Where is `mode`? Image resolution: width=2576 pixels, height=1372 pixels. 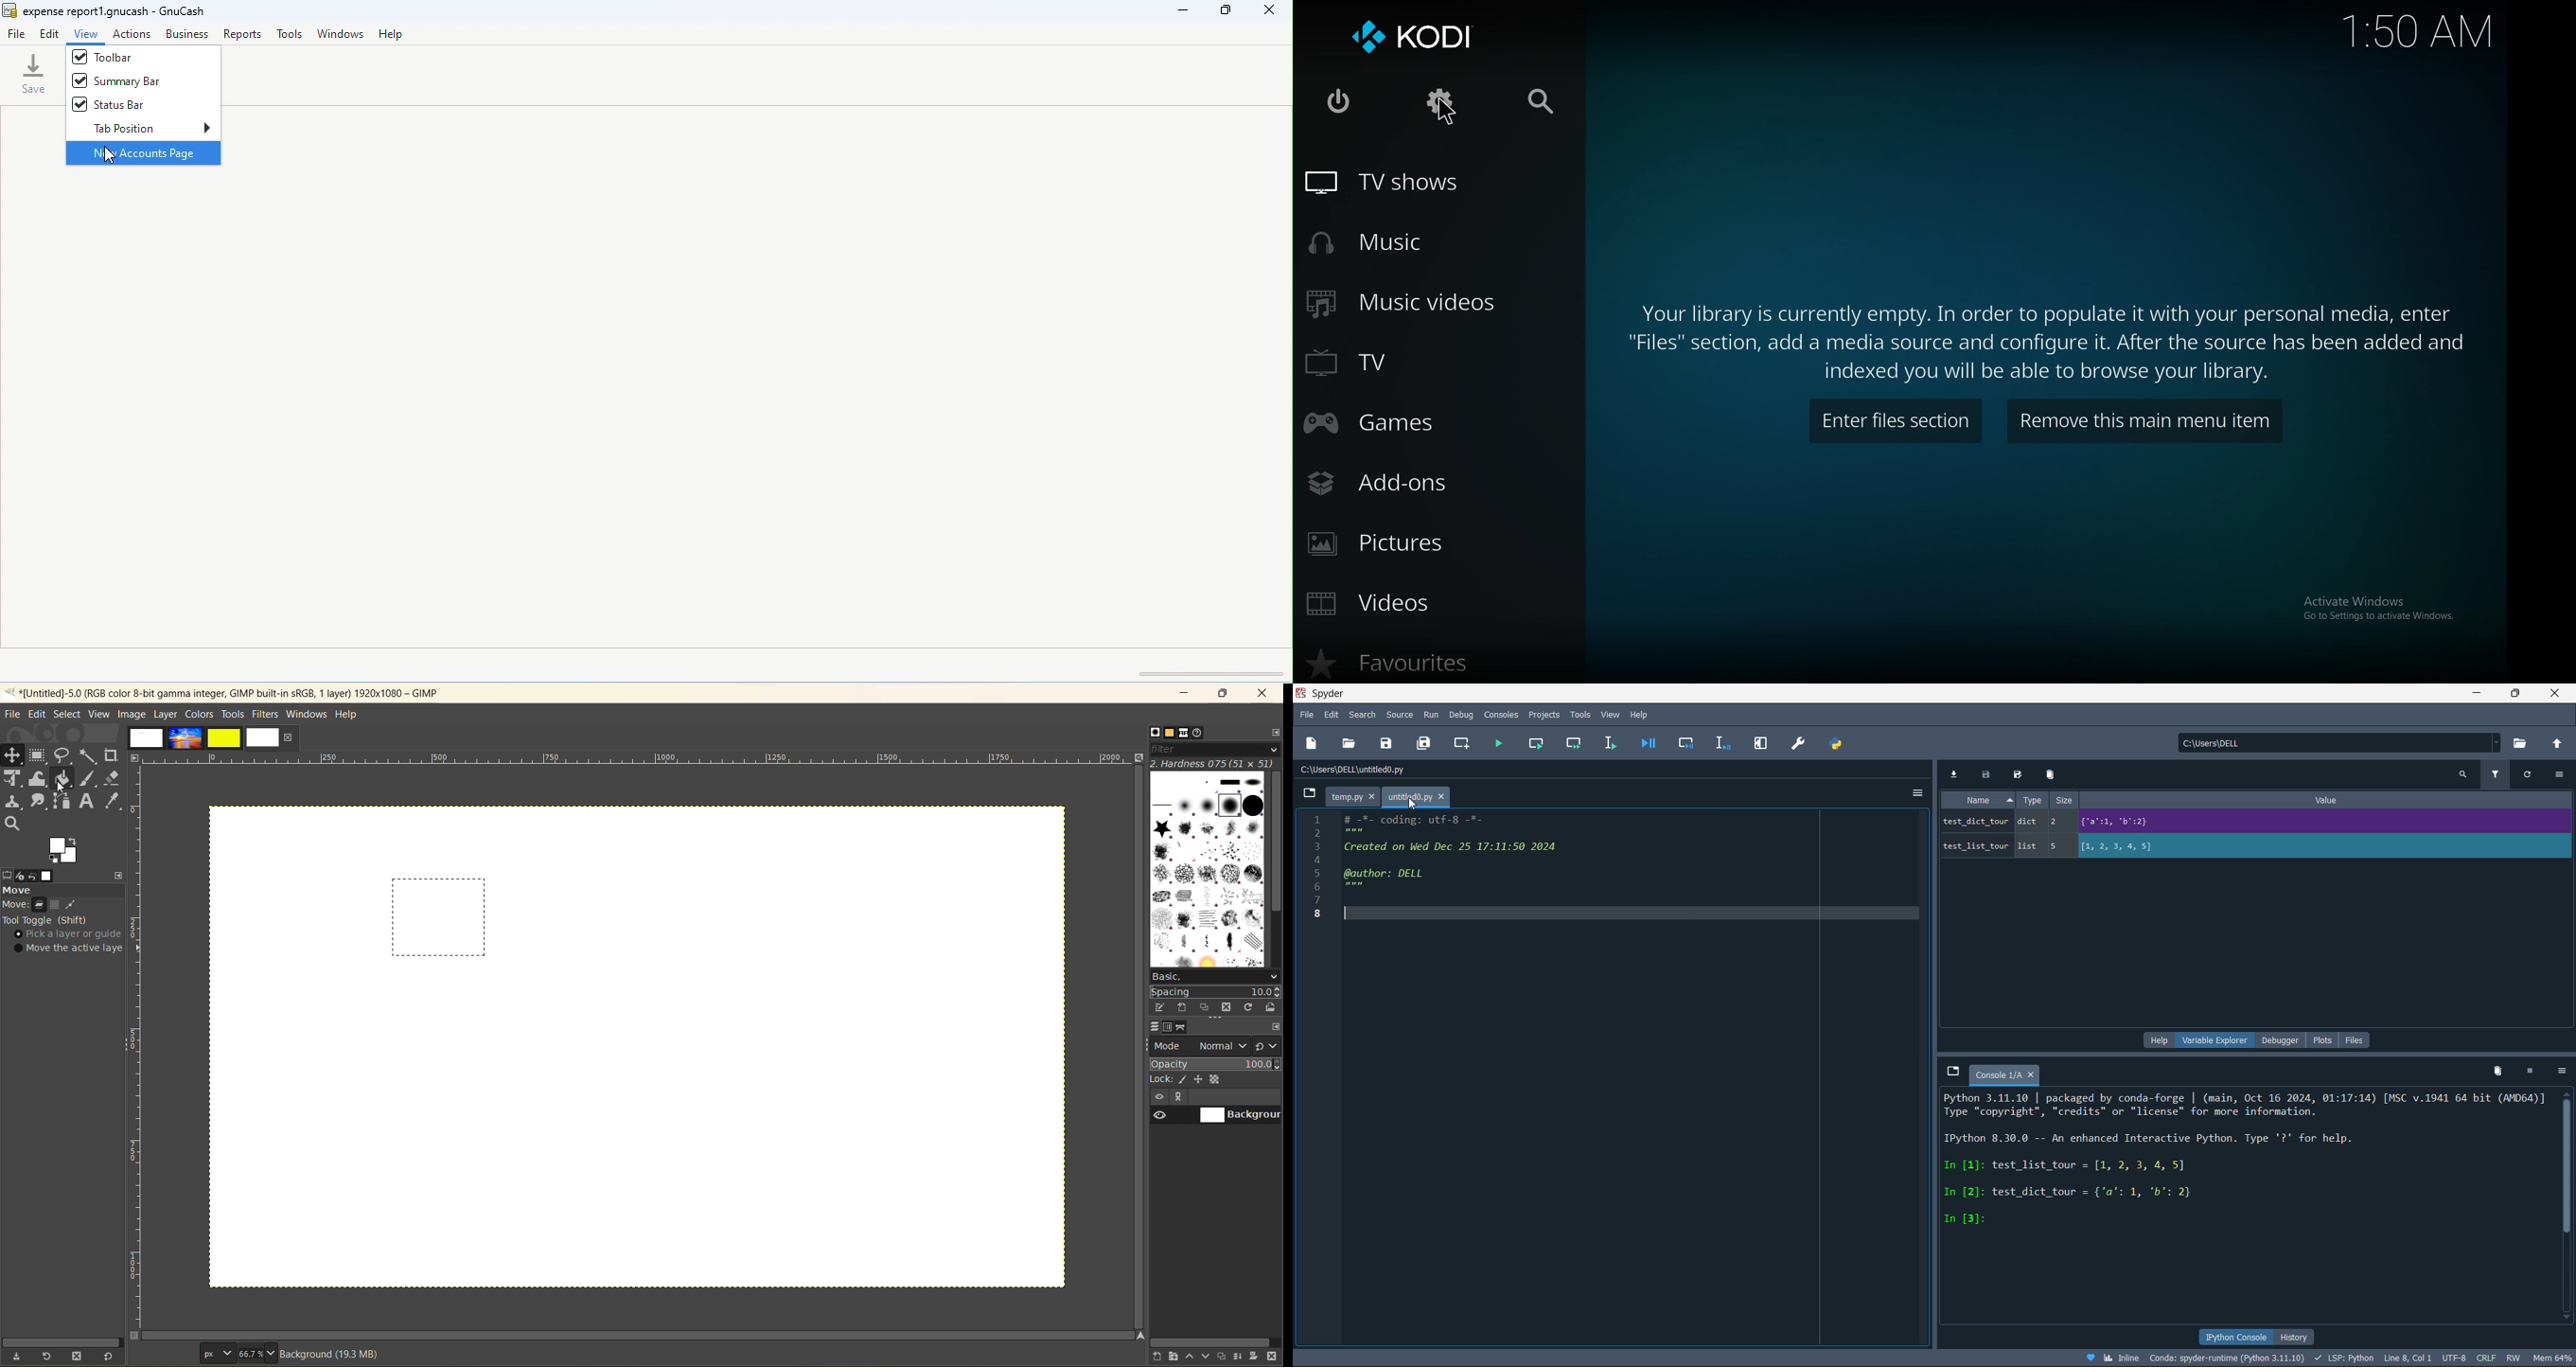 mode is located at coordinates (1201, 1046).